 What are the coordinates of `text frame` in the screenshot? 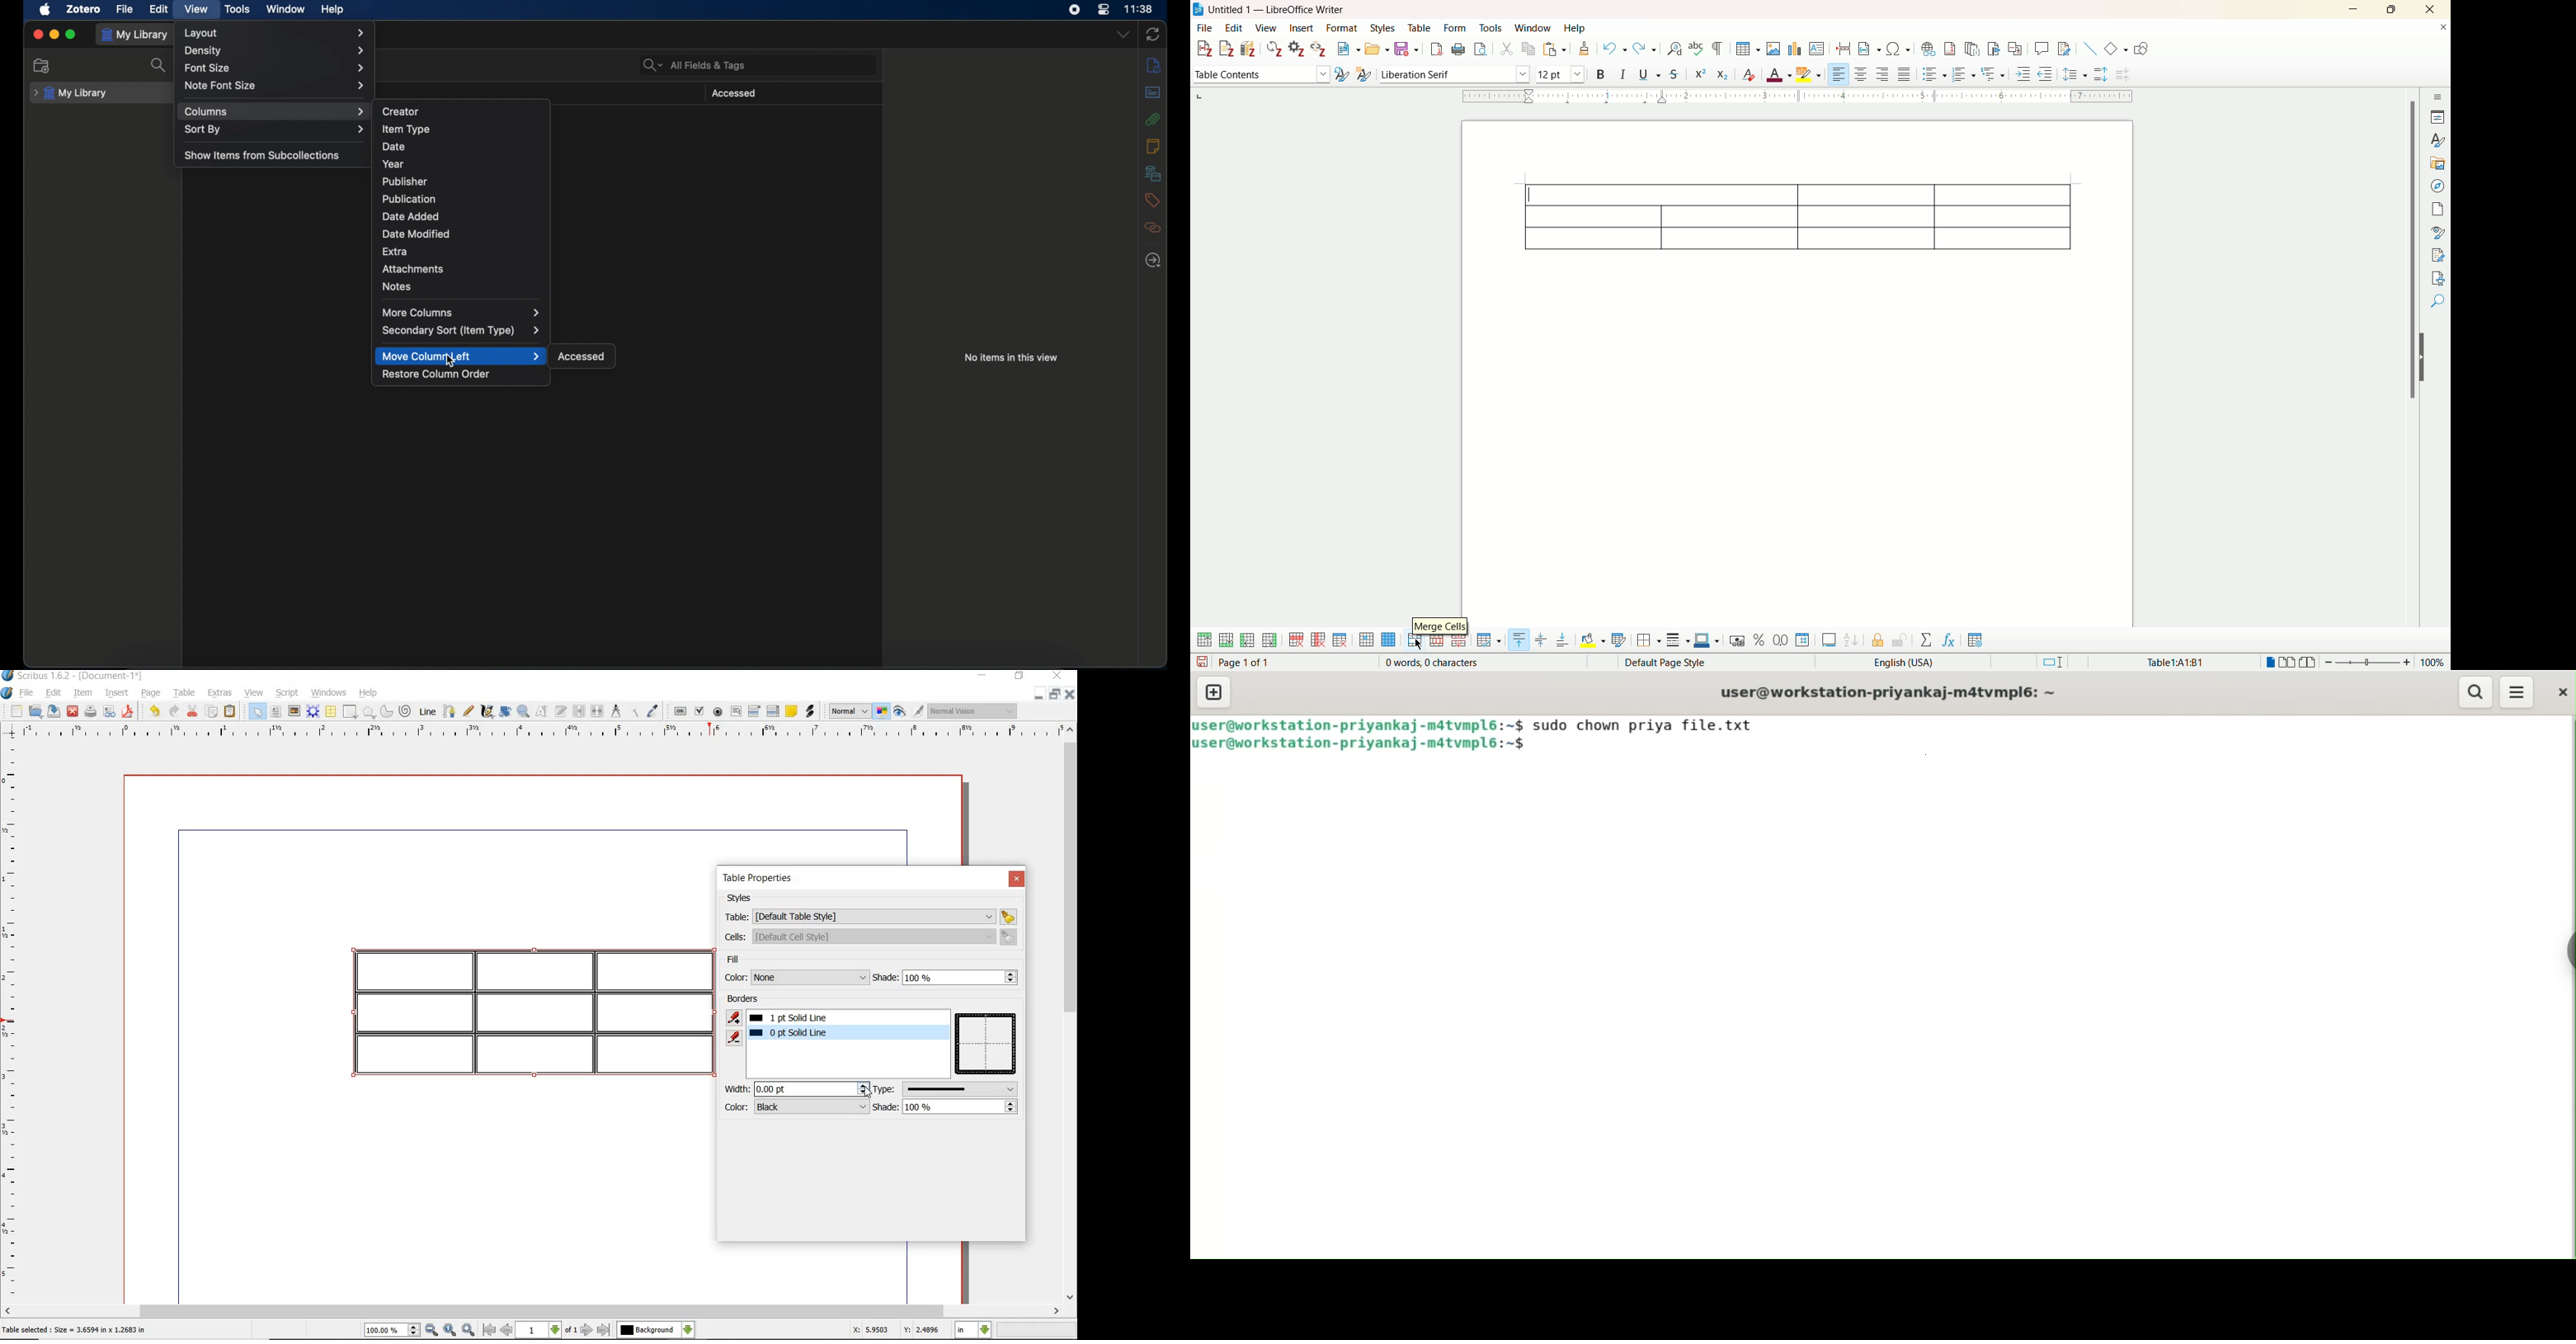 It's located at (276, 712).